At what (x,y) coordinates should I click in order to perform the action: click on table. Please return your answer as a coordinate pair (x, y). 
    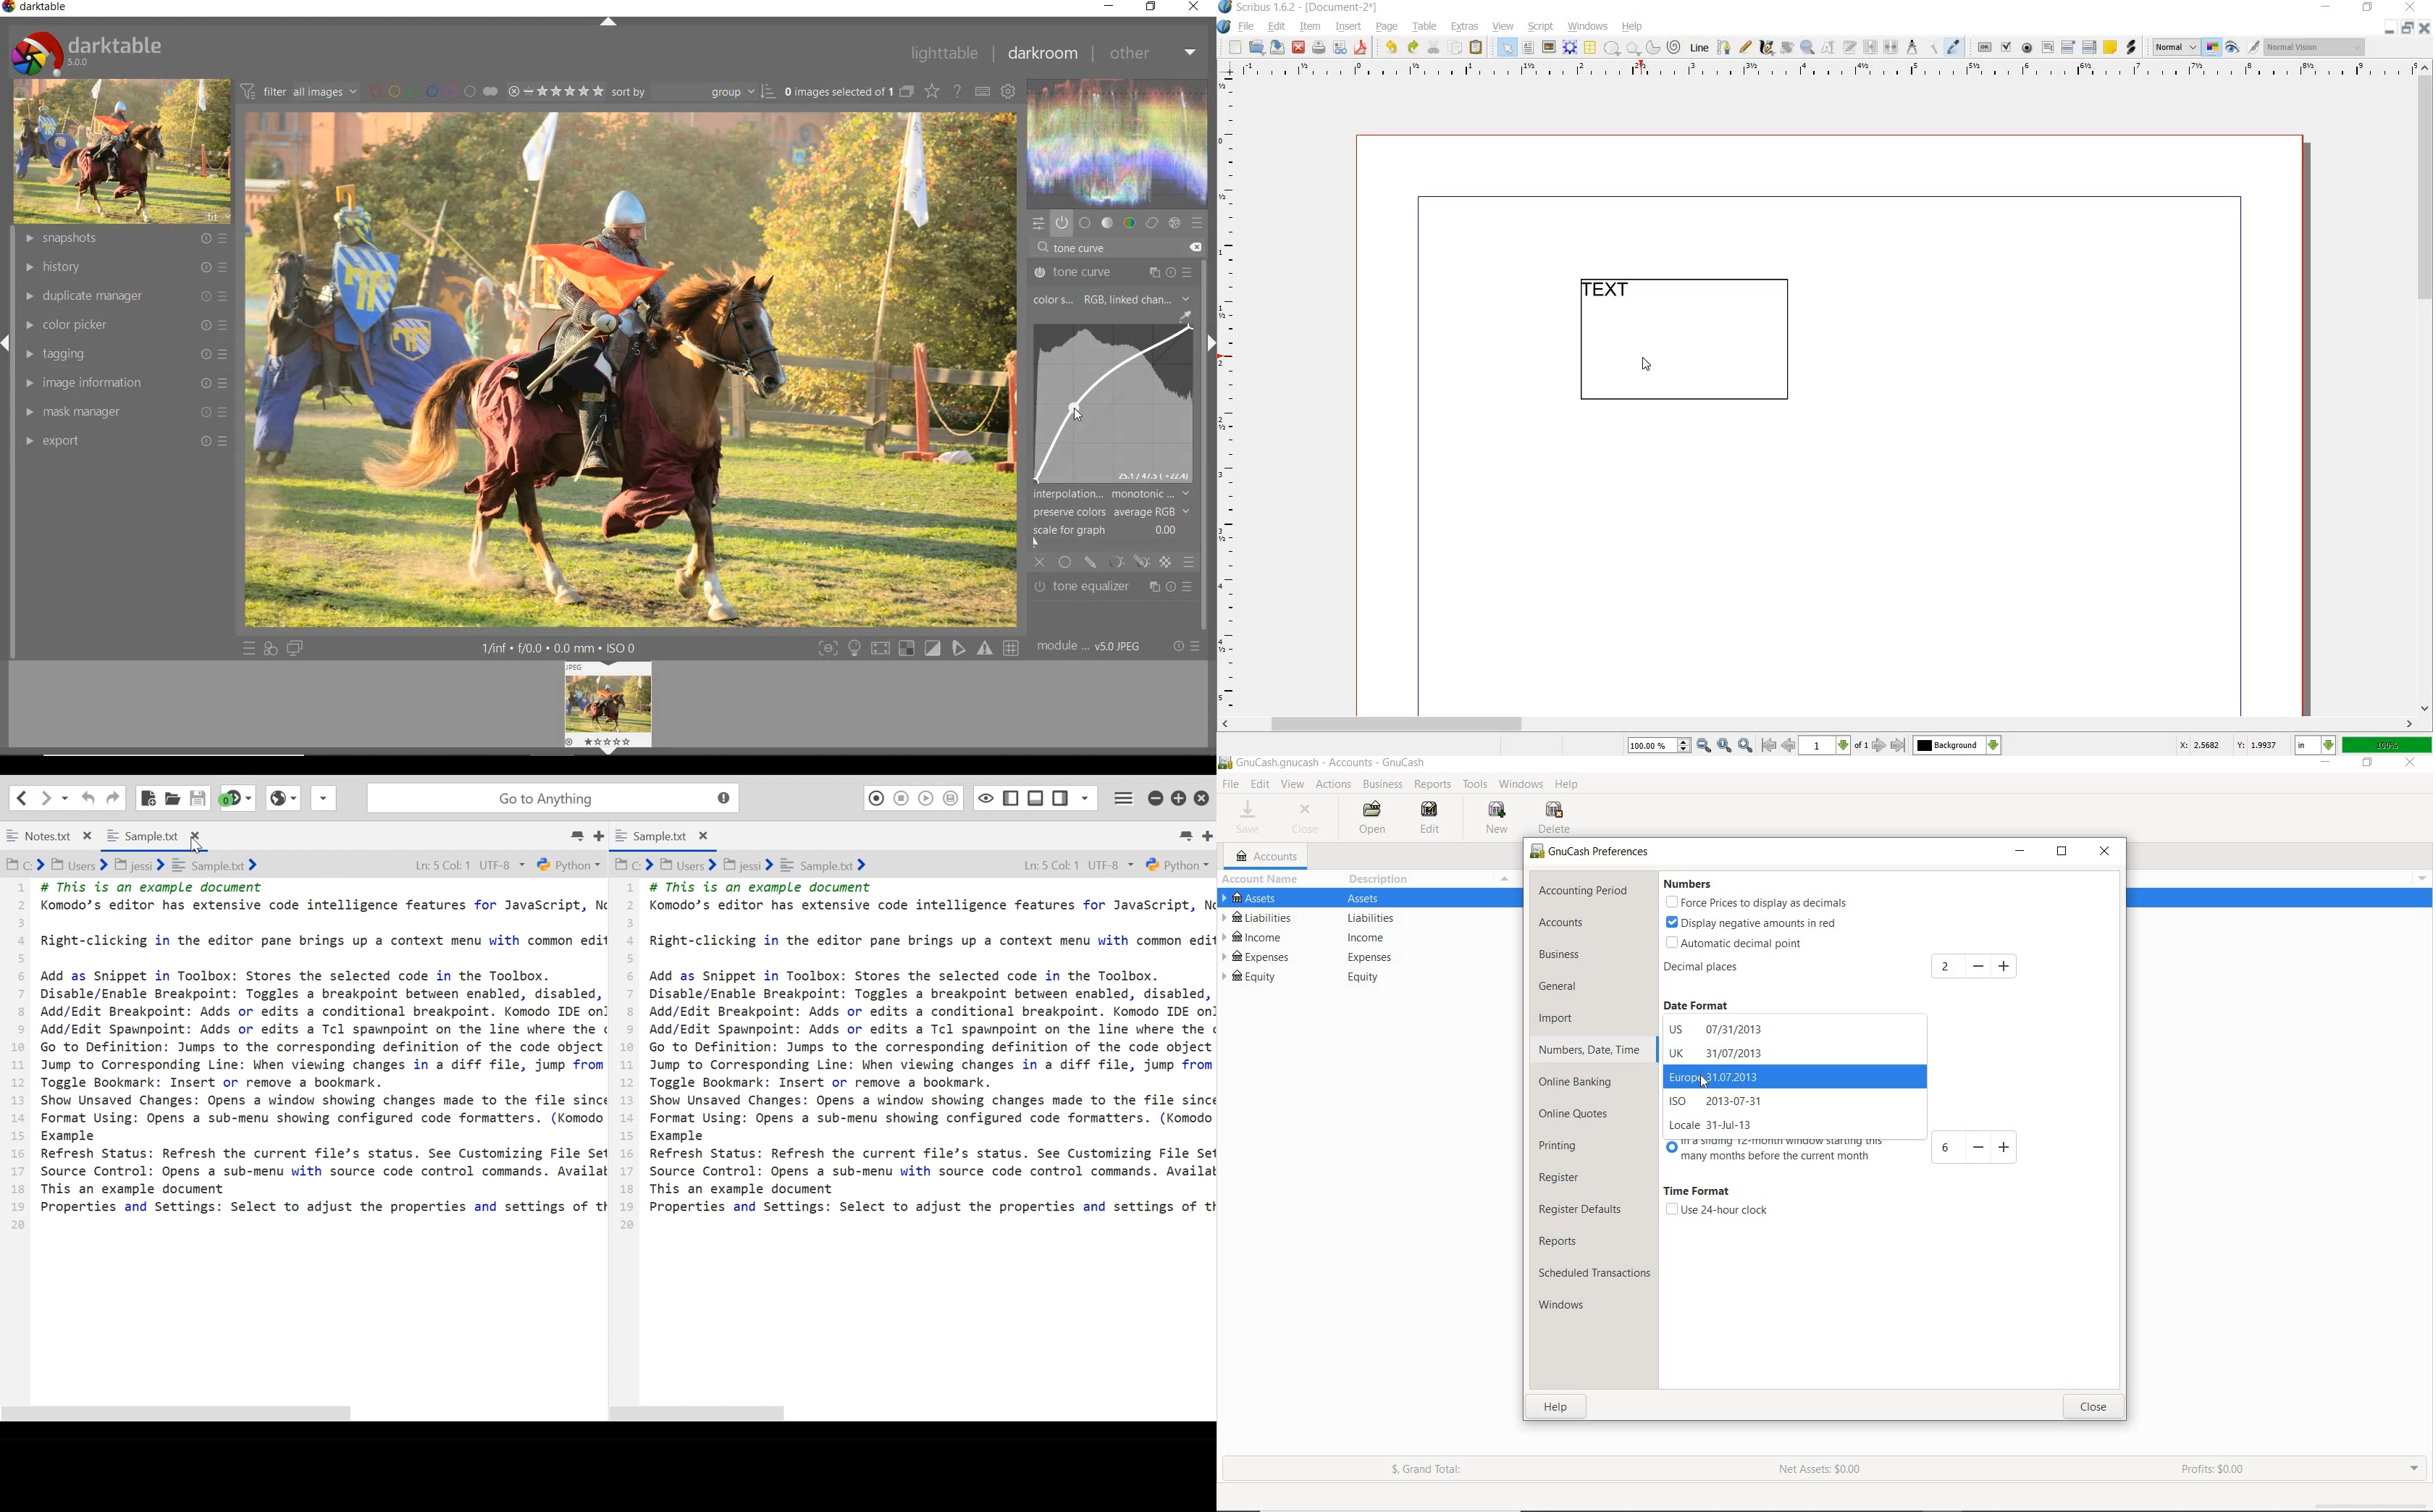
    Looking at the image, I should click on (1591, 48).